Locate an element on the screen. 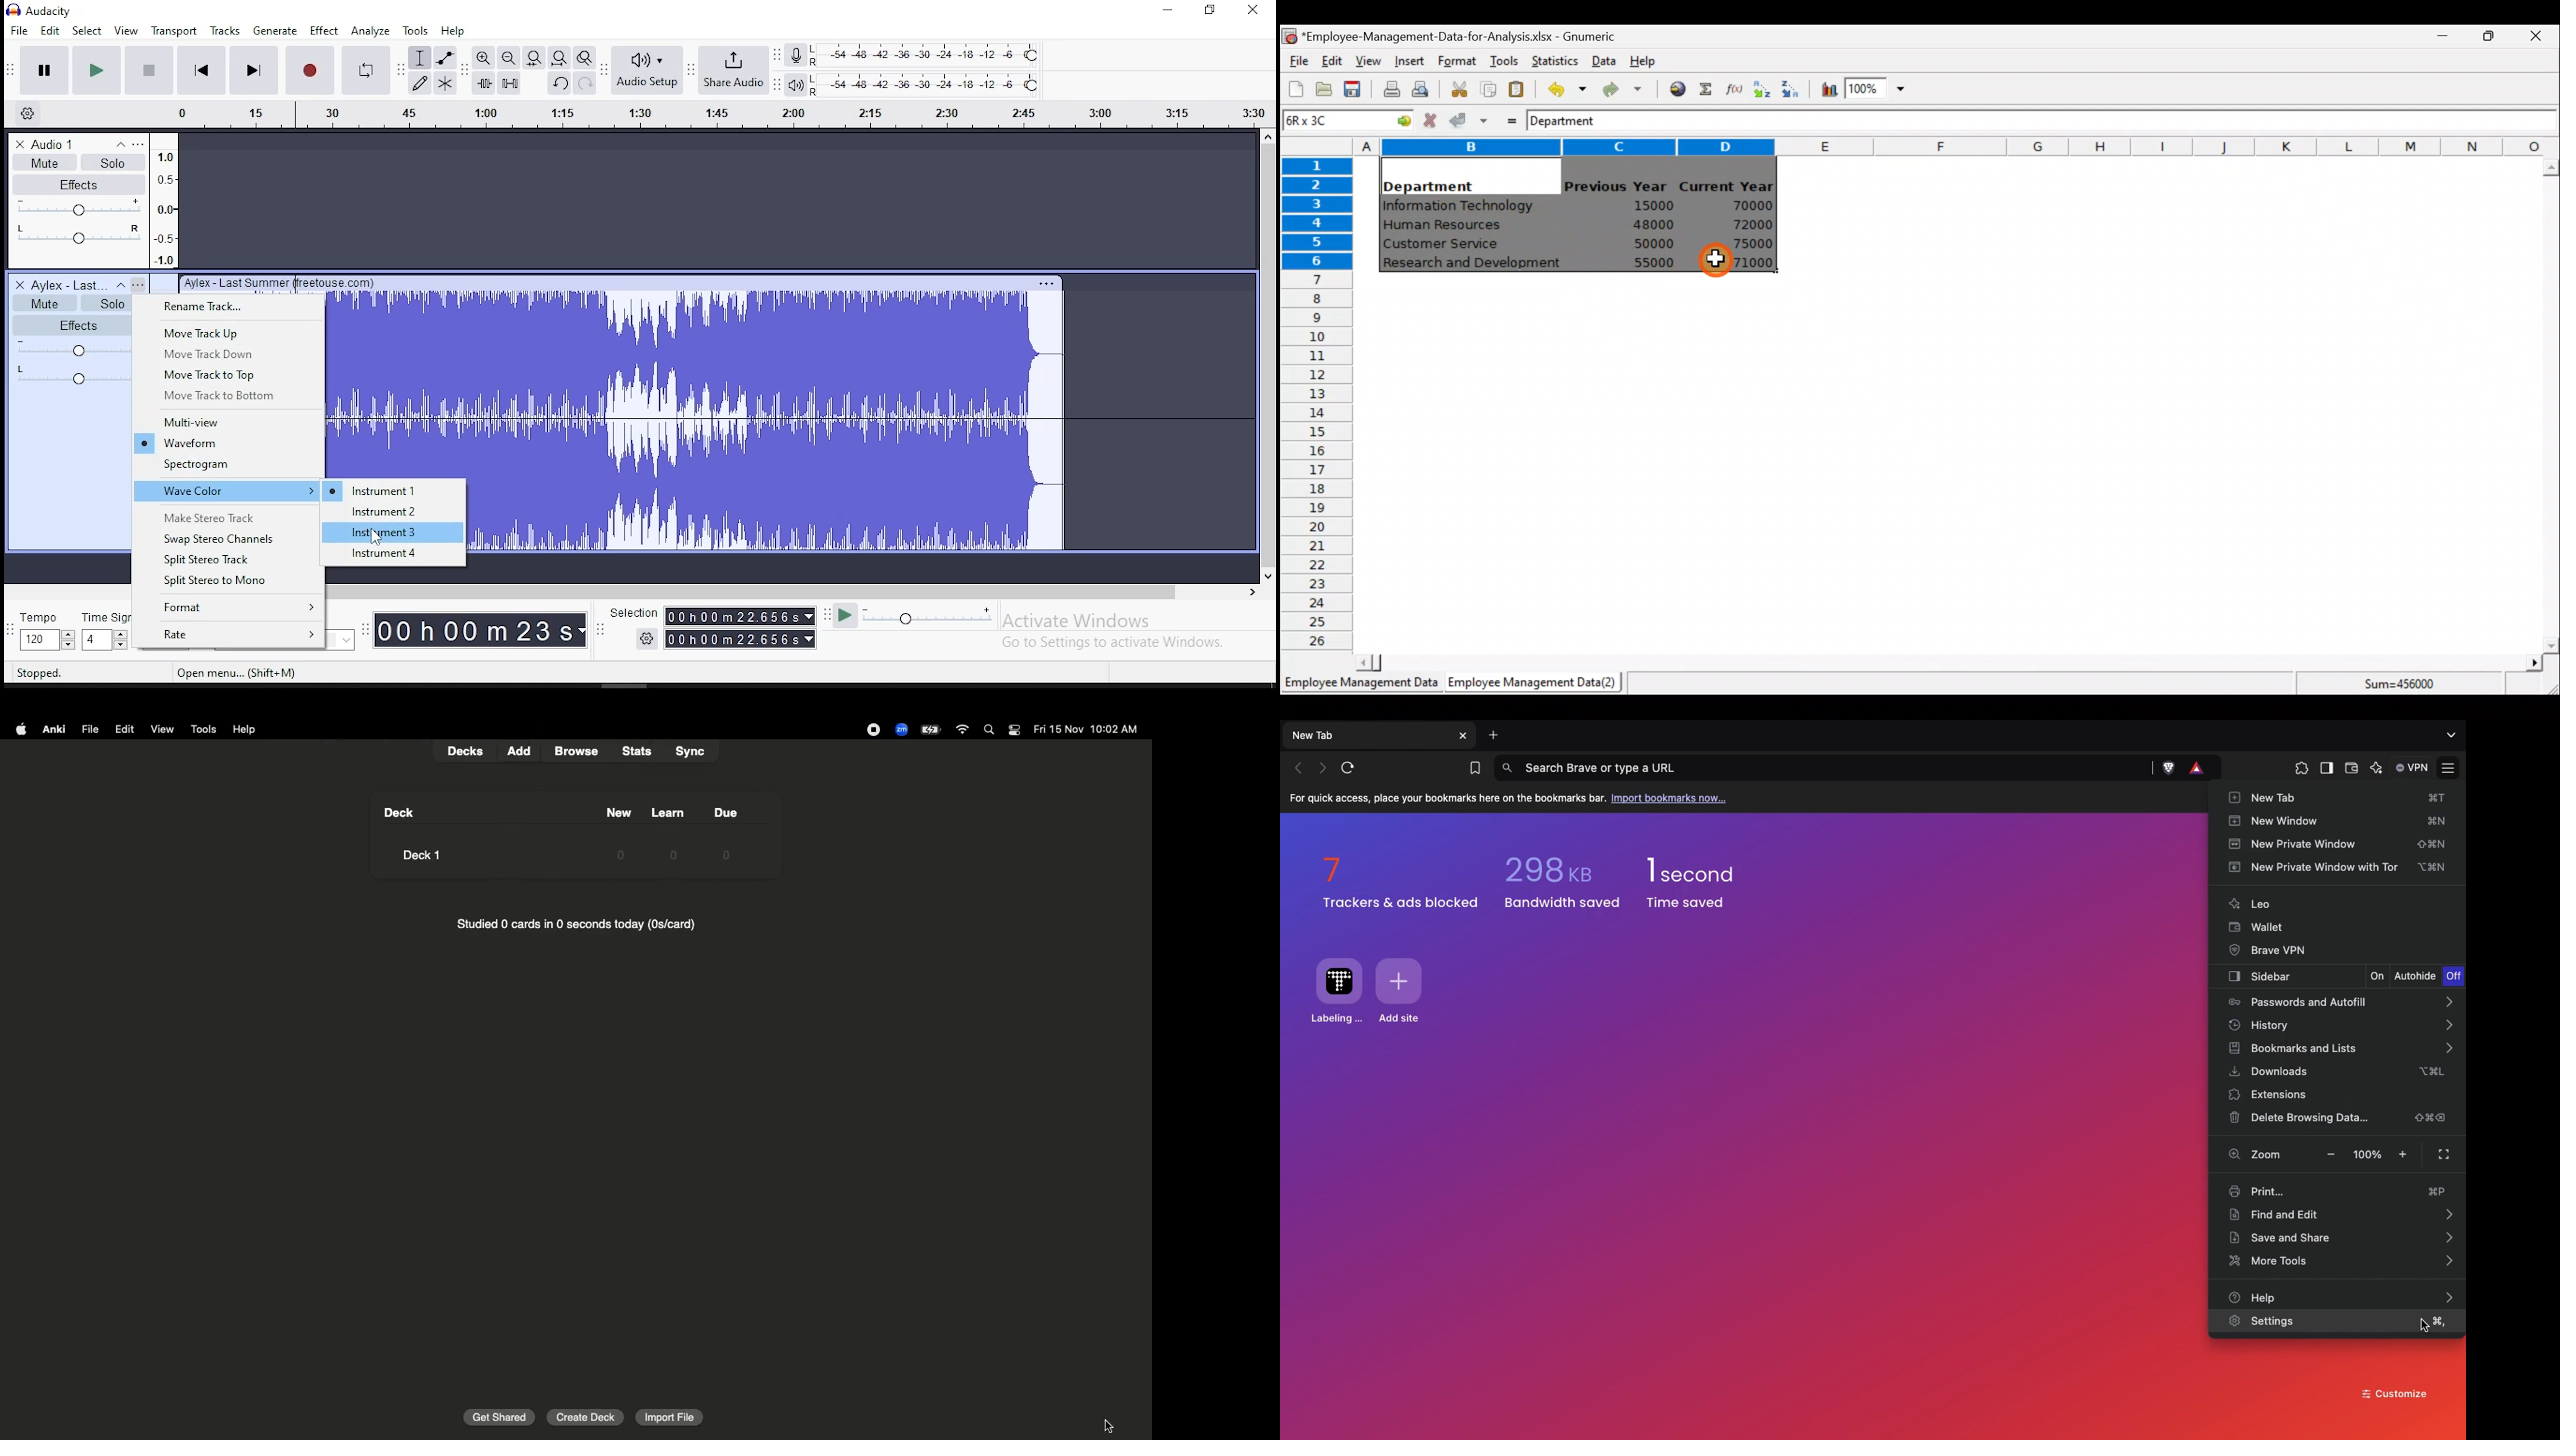  format is located at coordinates (228, 609).